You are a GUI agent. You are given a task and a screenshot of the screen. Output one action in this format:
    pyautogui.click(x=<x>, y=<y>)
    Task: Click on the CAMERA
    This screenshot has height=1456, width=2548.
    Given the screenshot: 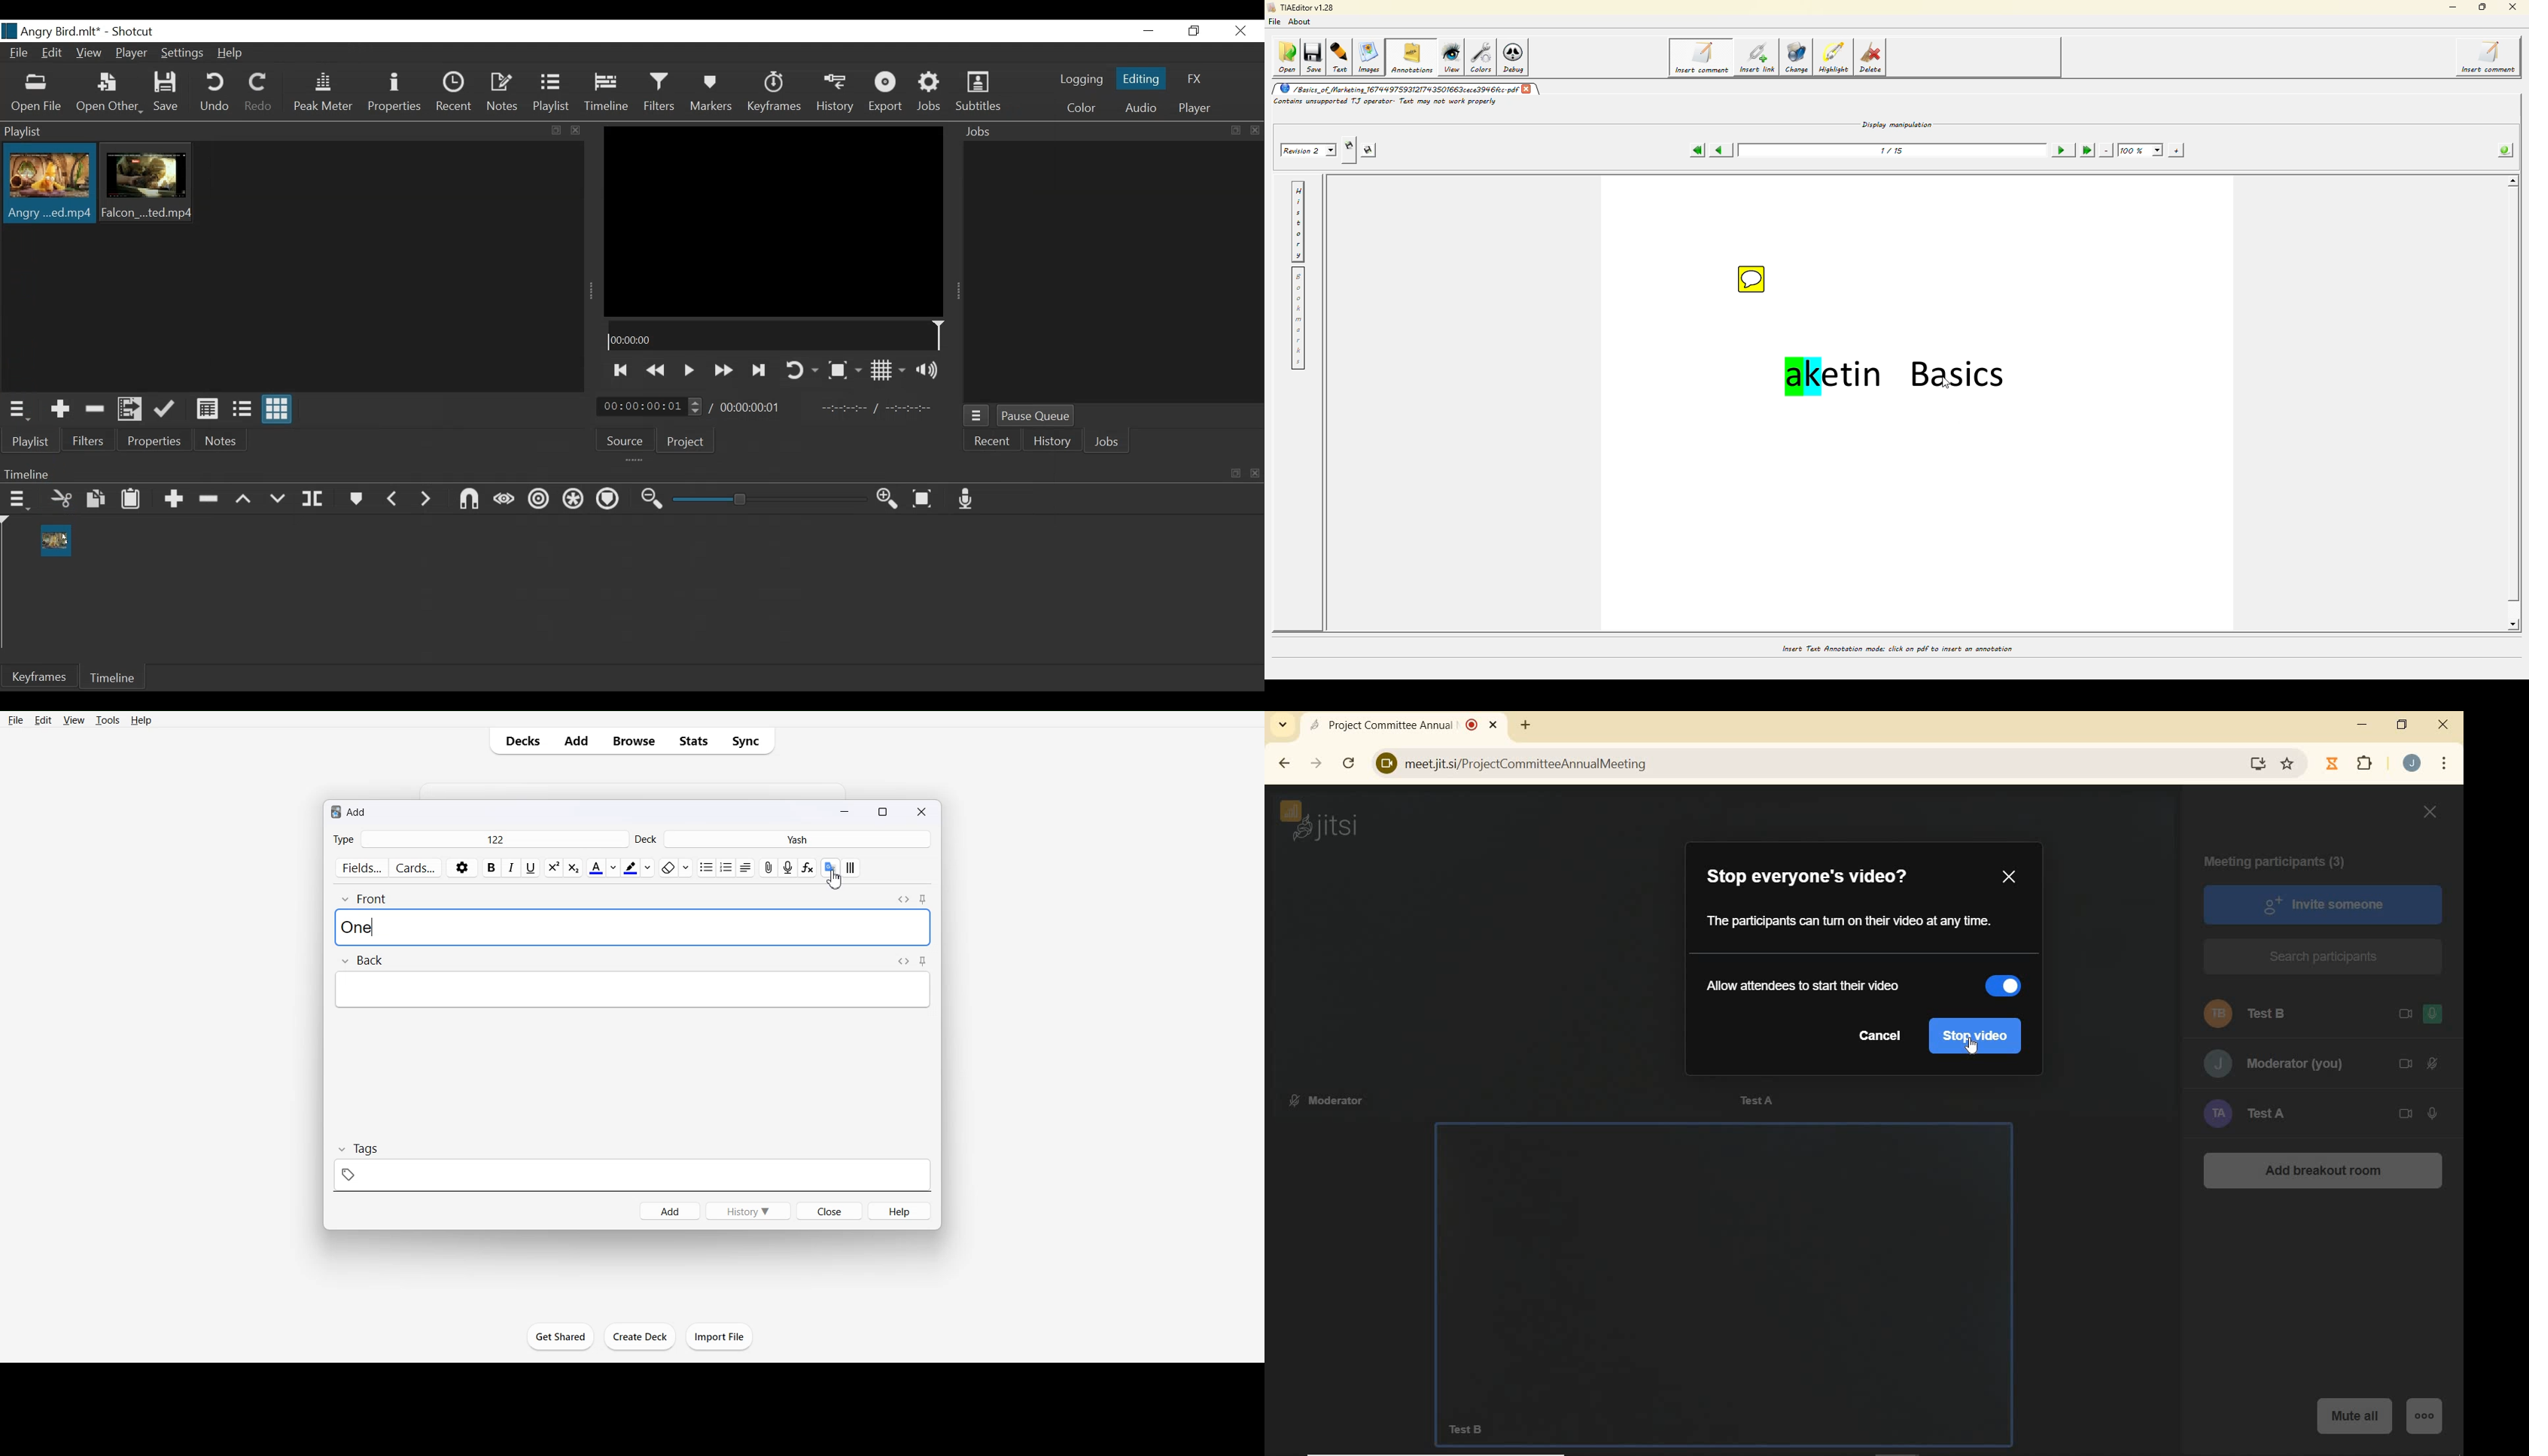 What is the action you would take?
    pyautogui.click(x=2406, y=1115)
    